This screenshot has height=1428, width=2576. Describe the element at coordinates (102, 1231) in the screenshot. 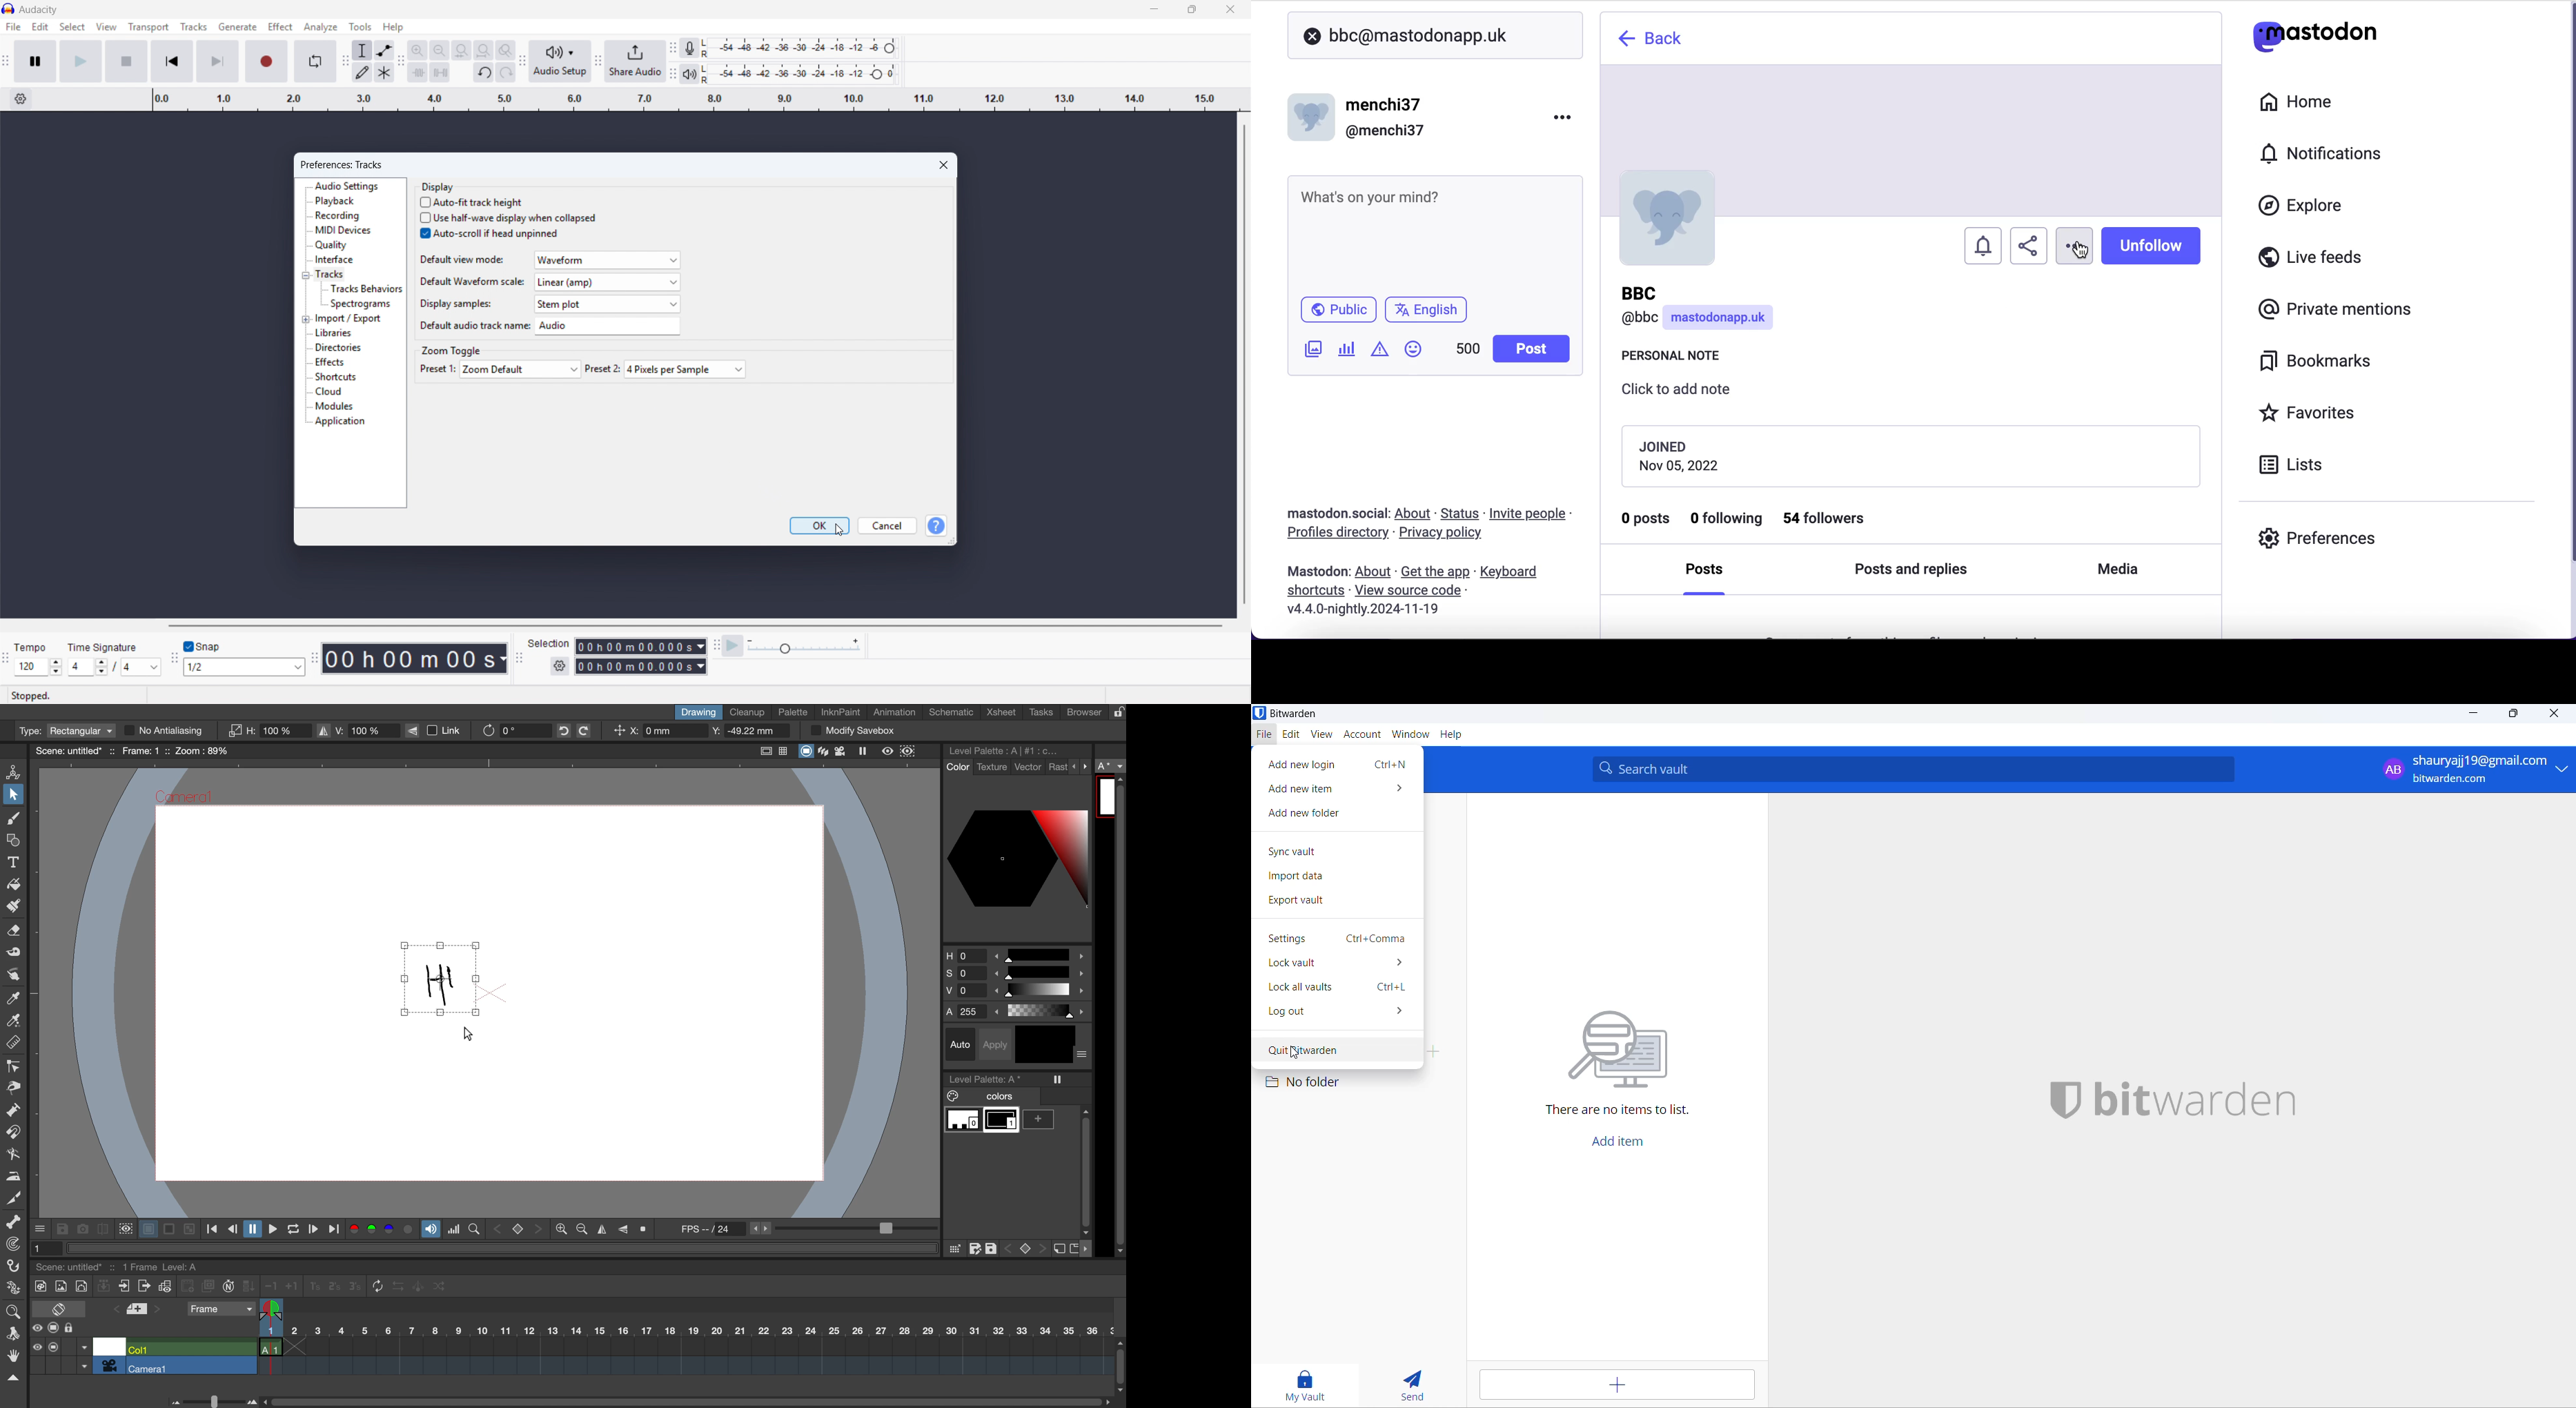

I see `compare to snapshot` at that location.